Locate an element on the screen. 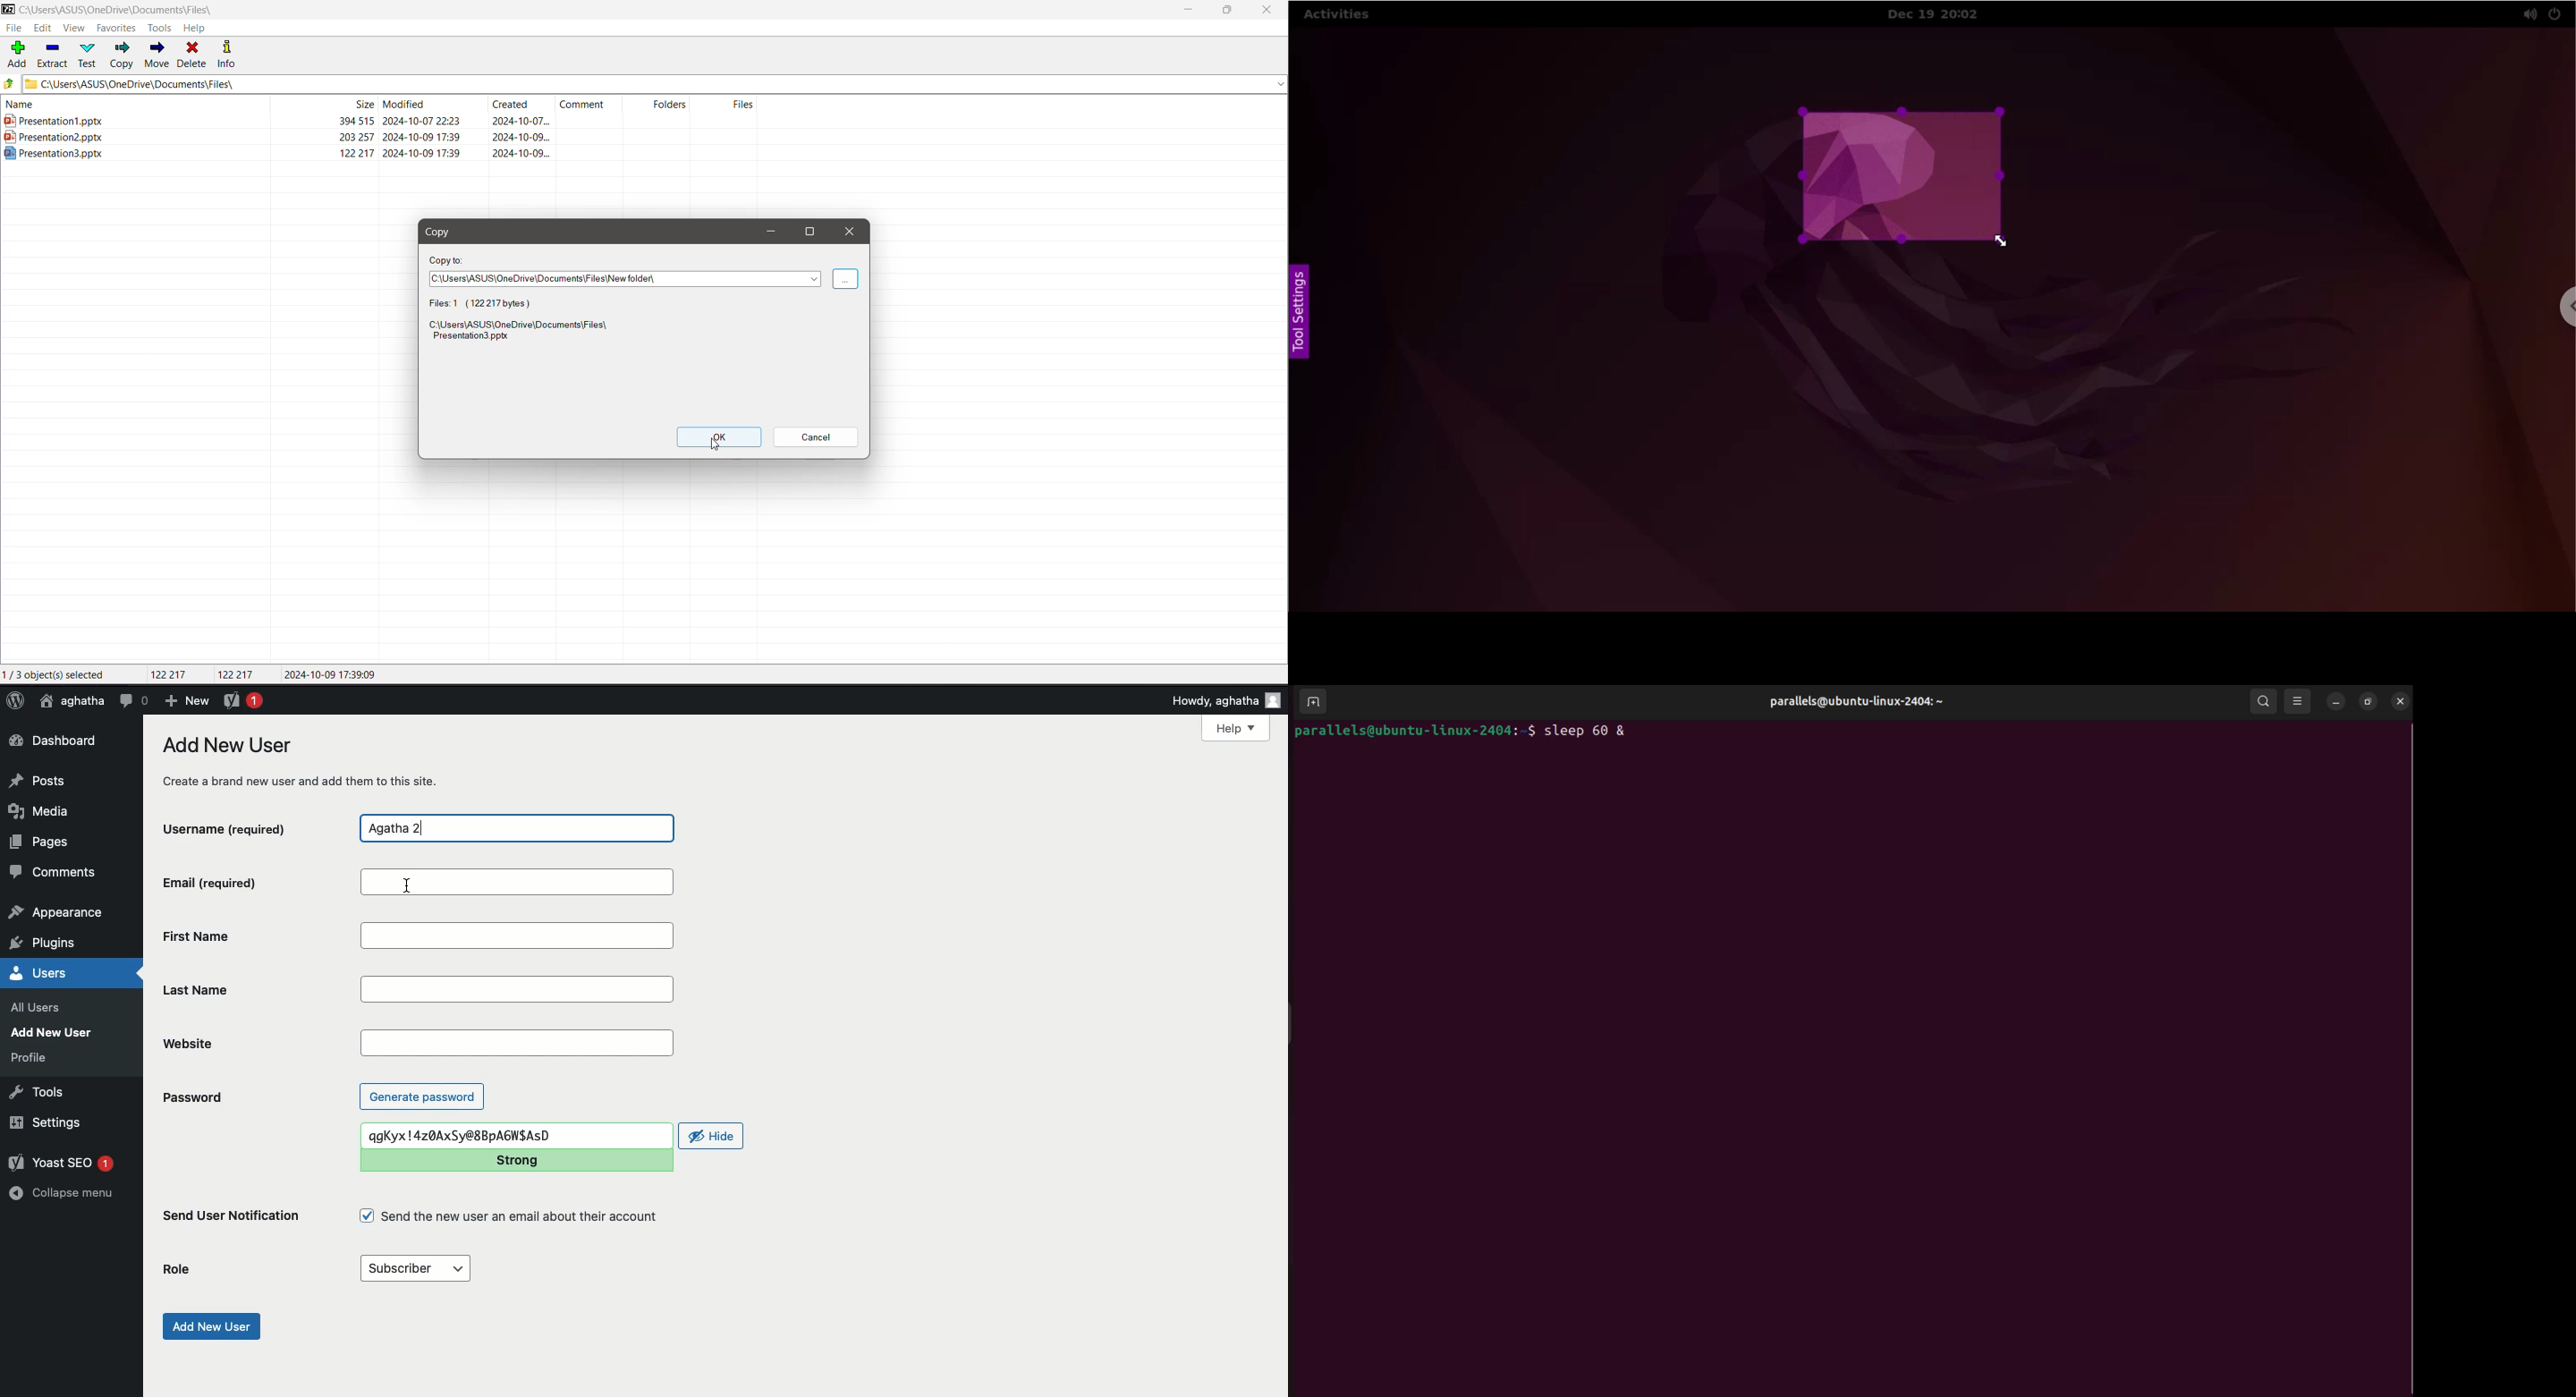 Image resolution: width=2576 pixels, height=1400 pixels. cursor is located at coordinates (2005, 241).